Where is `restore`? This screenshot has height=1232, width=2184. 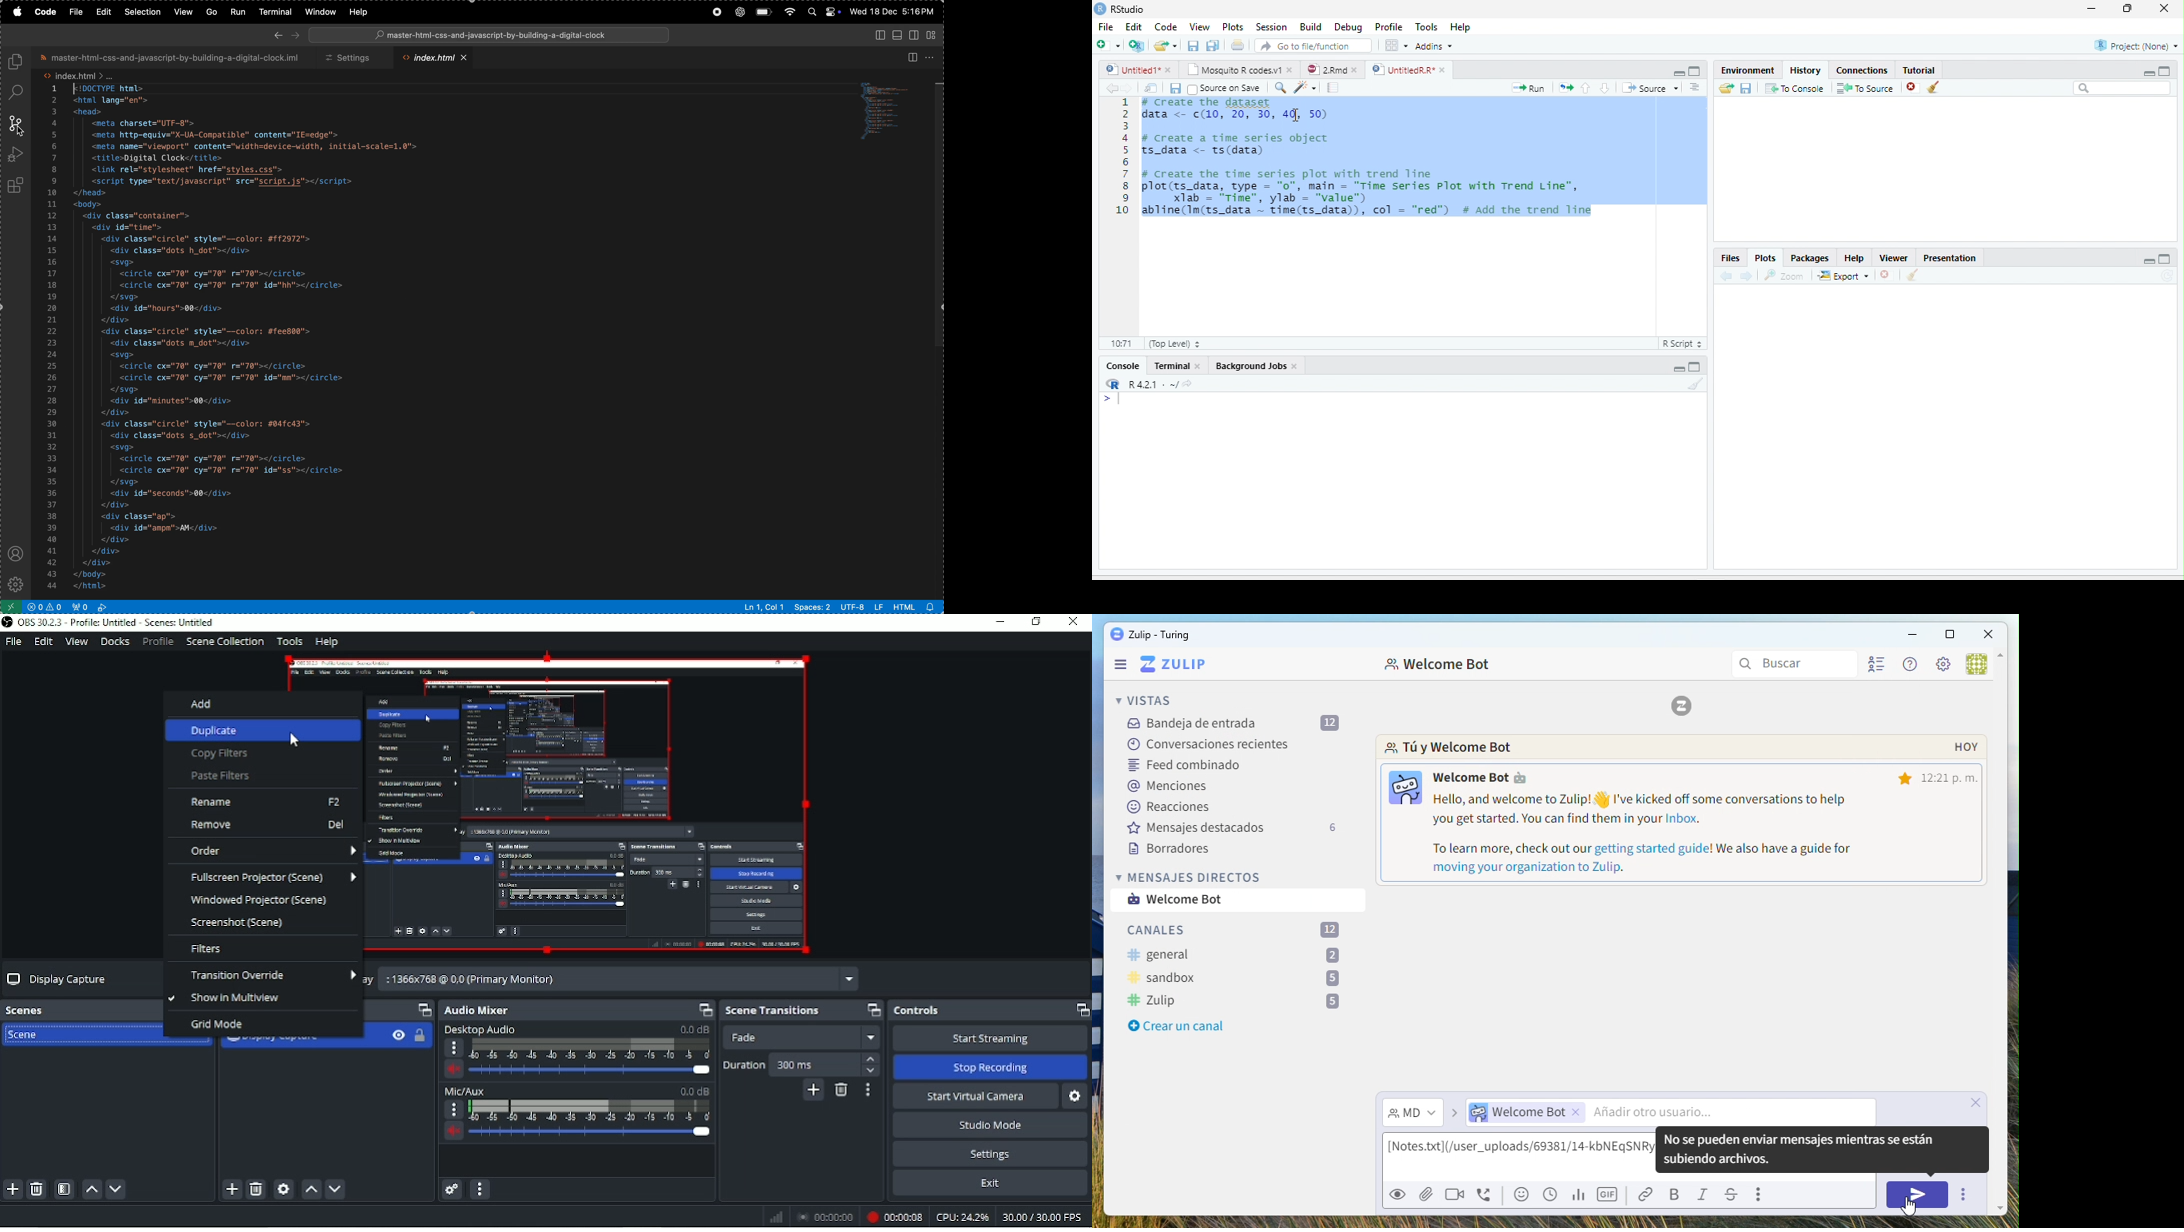 restore is located at coordinates (2128, 9).